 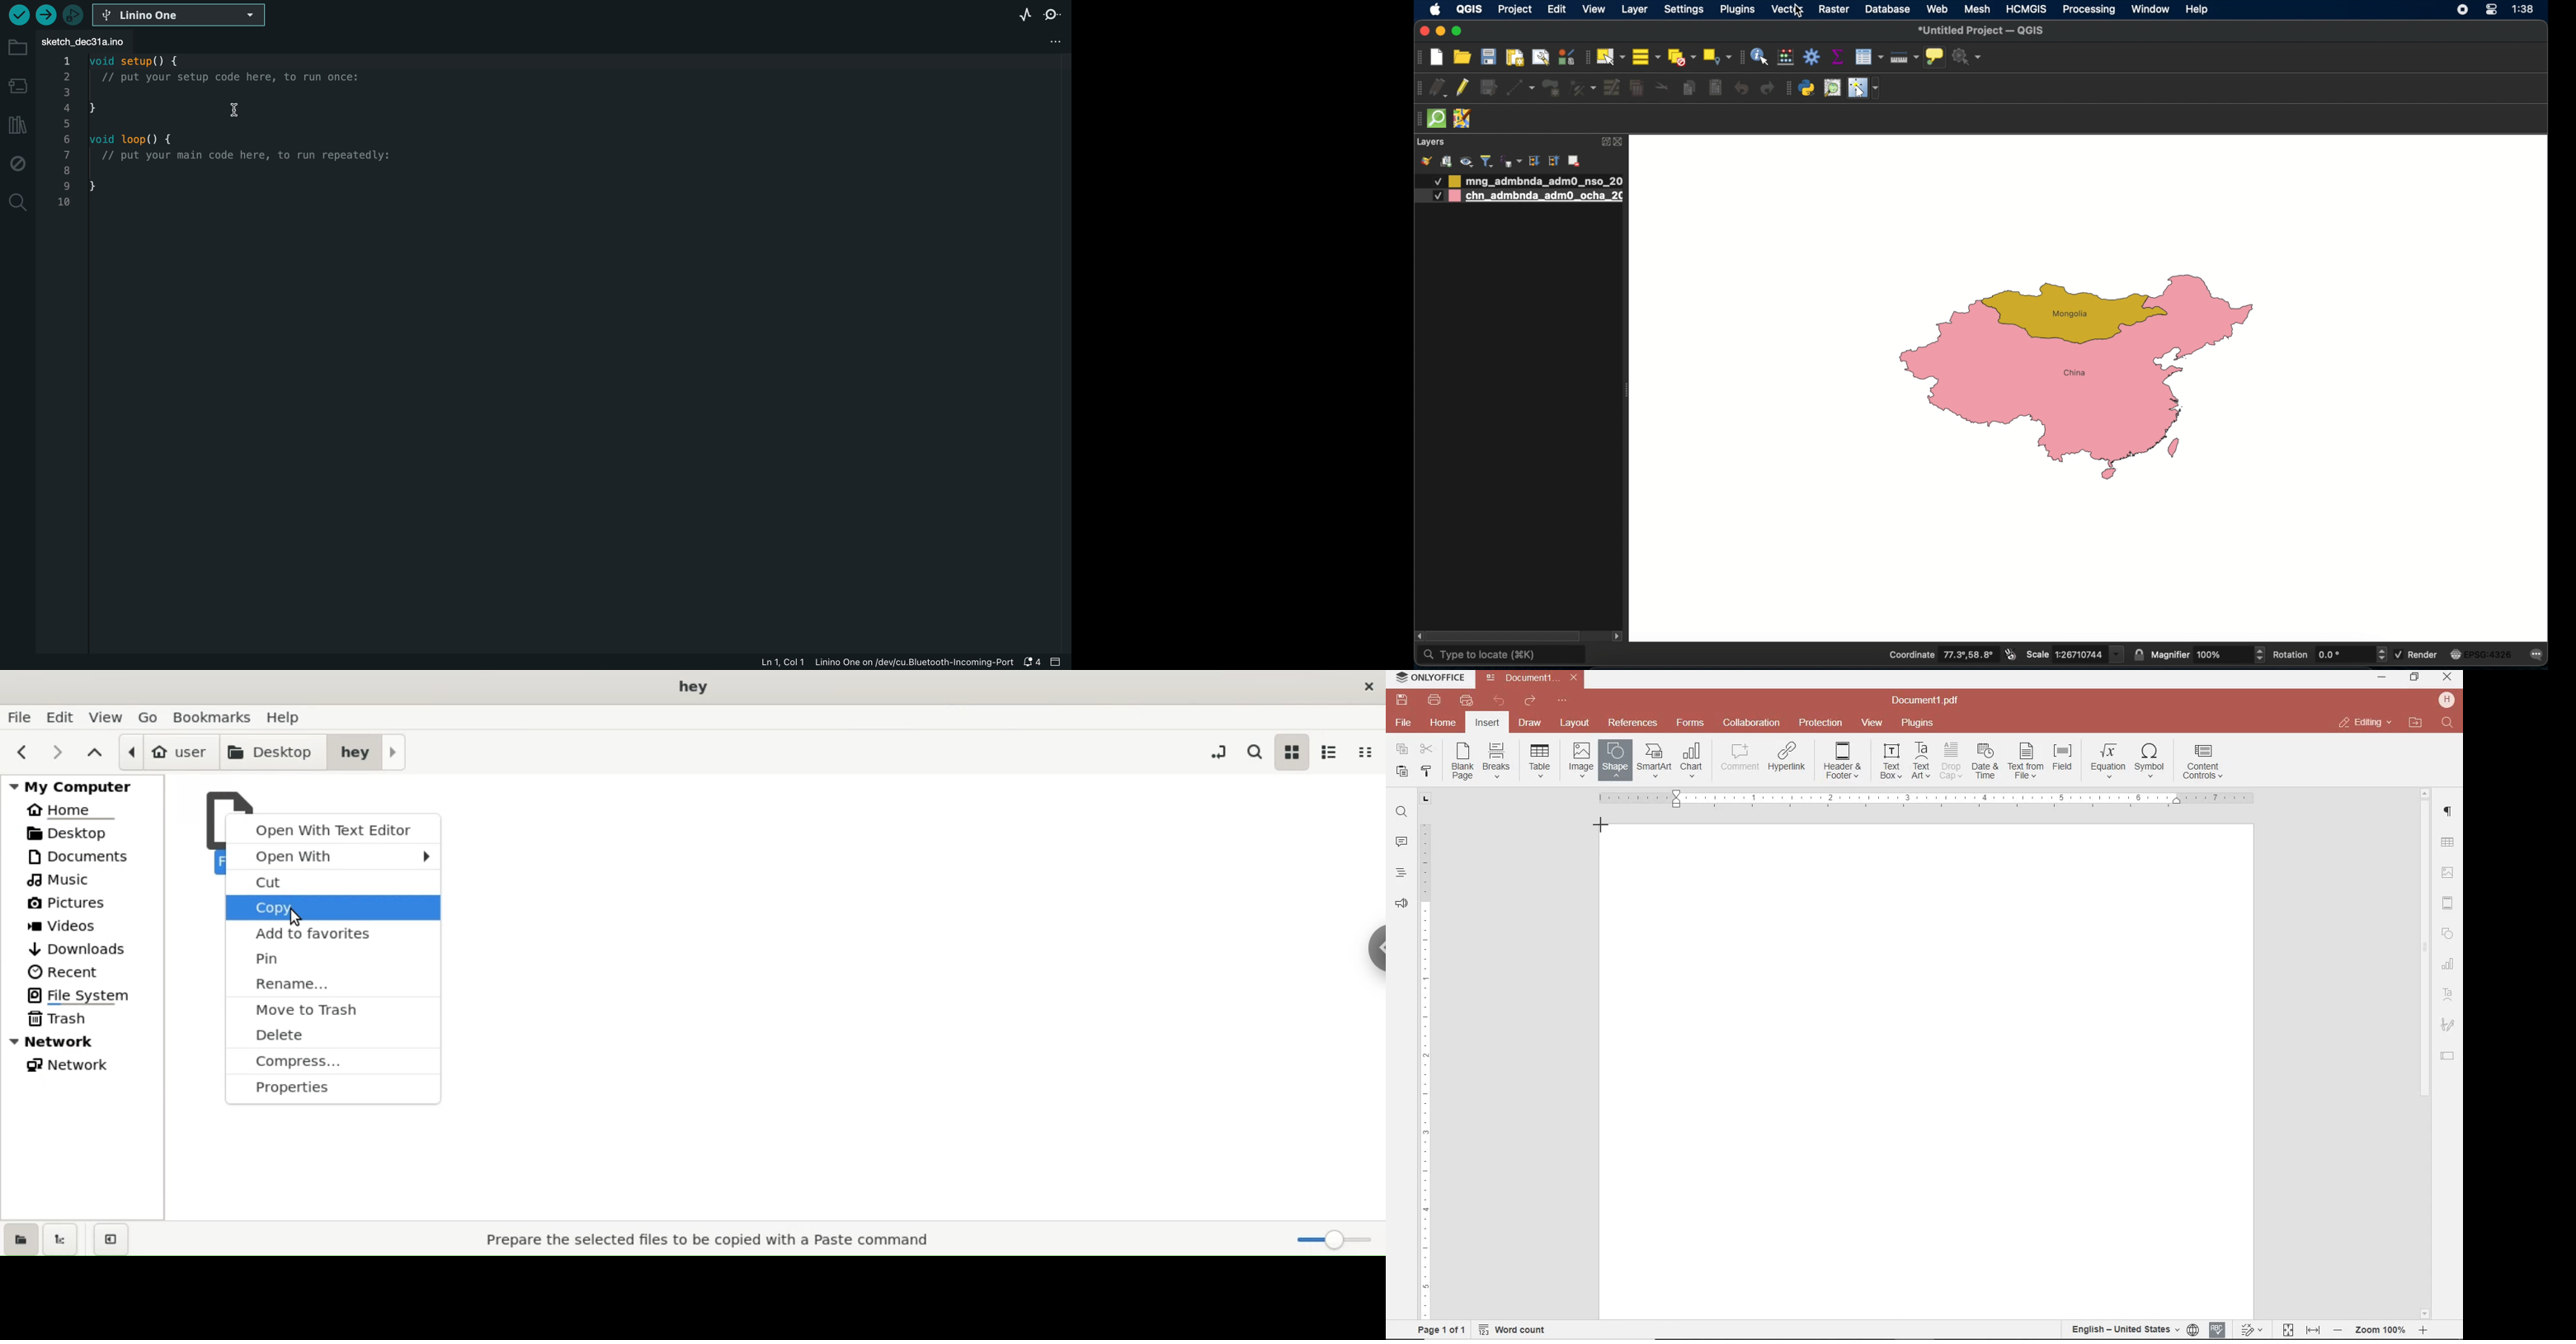 What do you see at coordinates (1328, 1238) in the screenshot?
I see `zoom` at bounding box center [1328, 1238].